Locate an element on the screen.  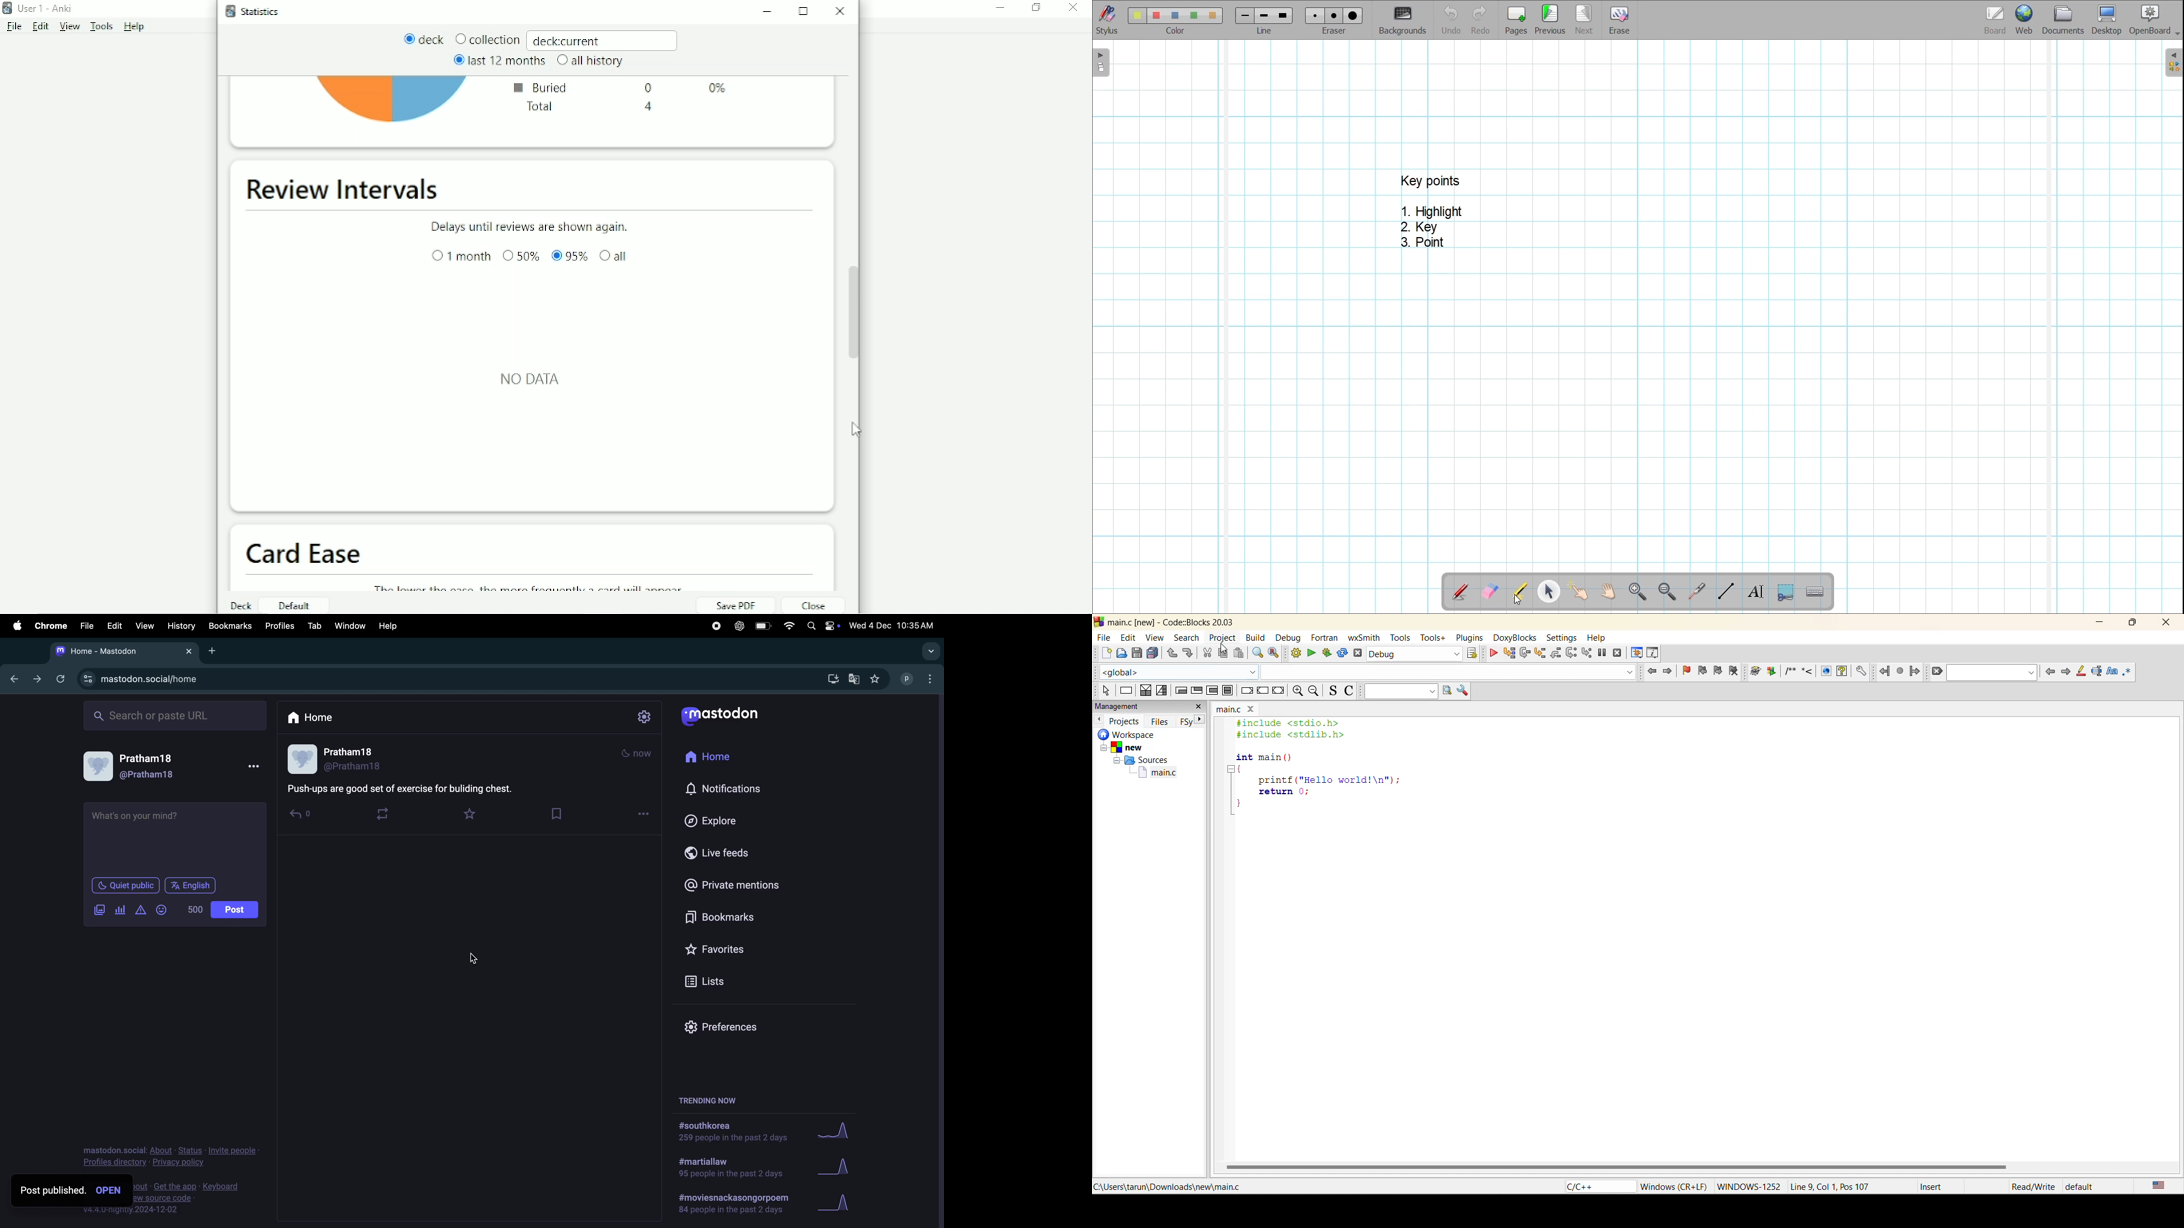
counting loop is located at coordinates (1212, 691).